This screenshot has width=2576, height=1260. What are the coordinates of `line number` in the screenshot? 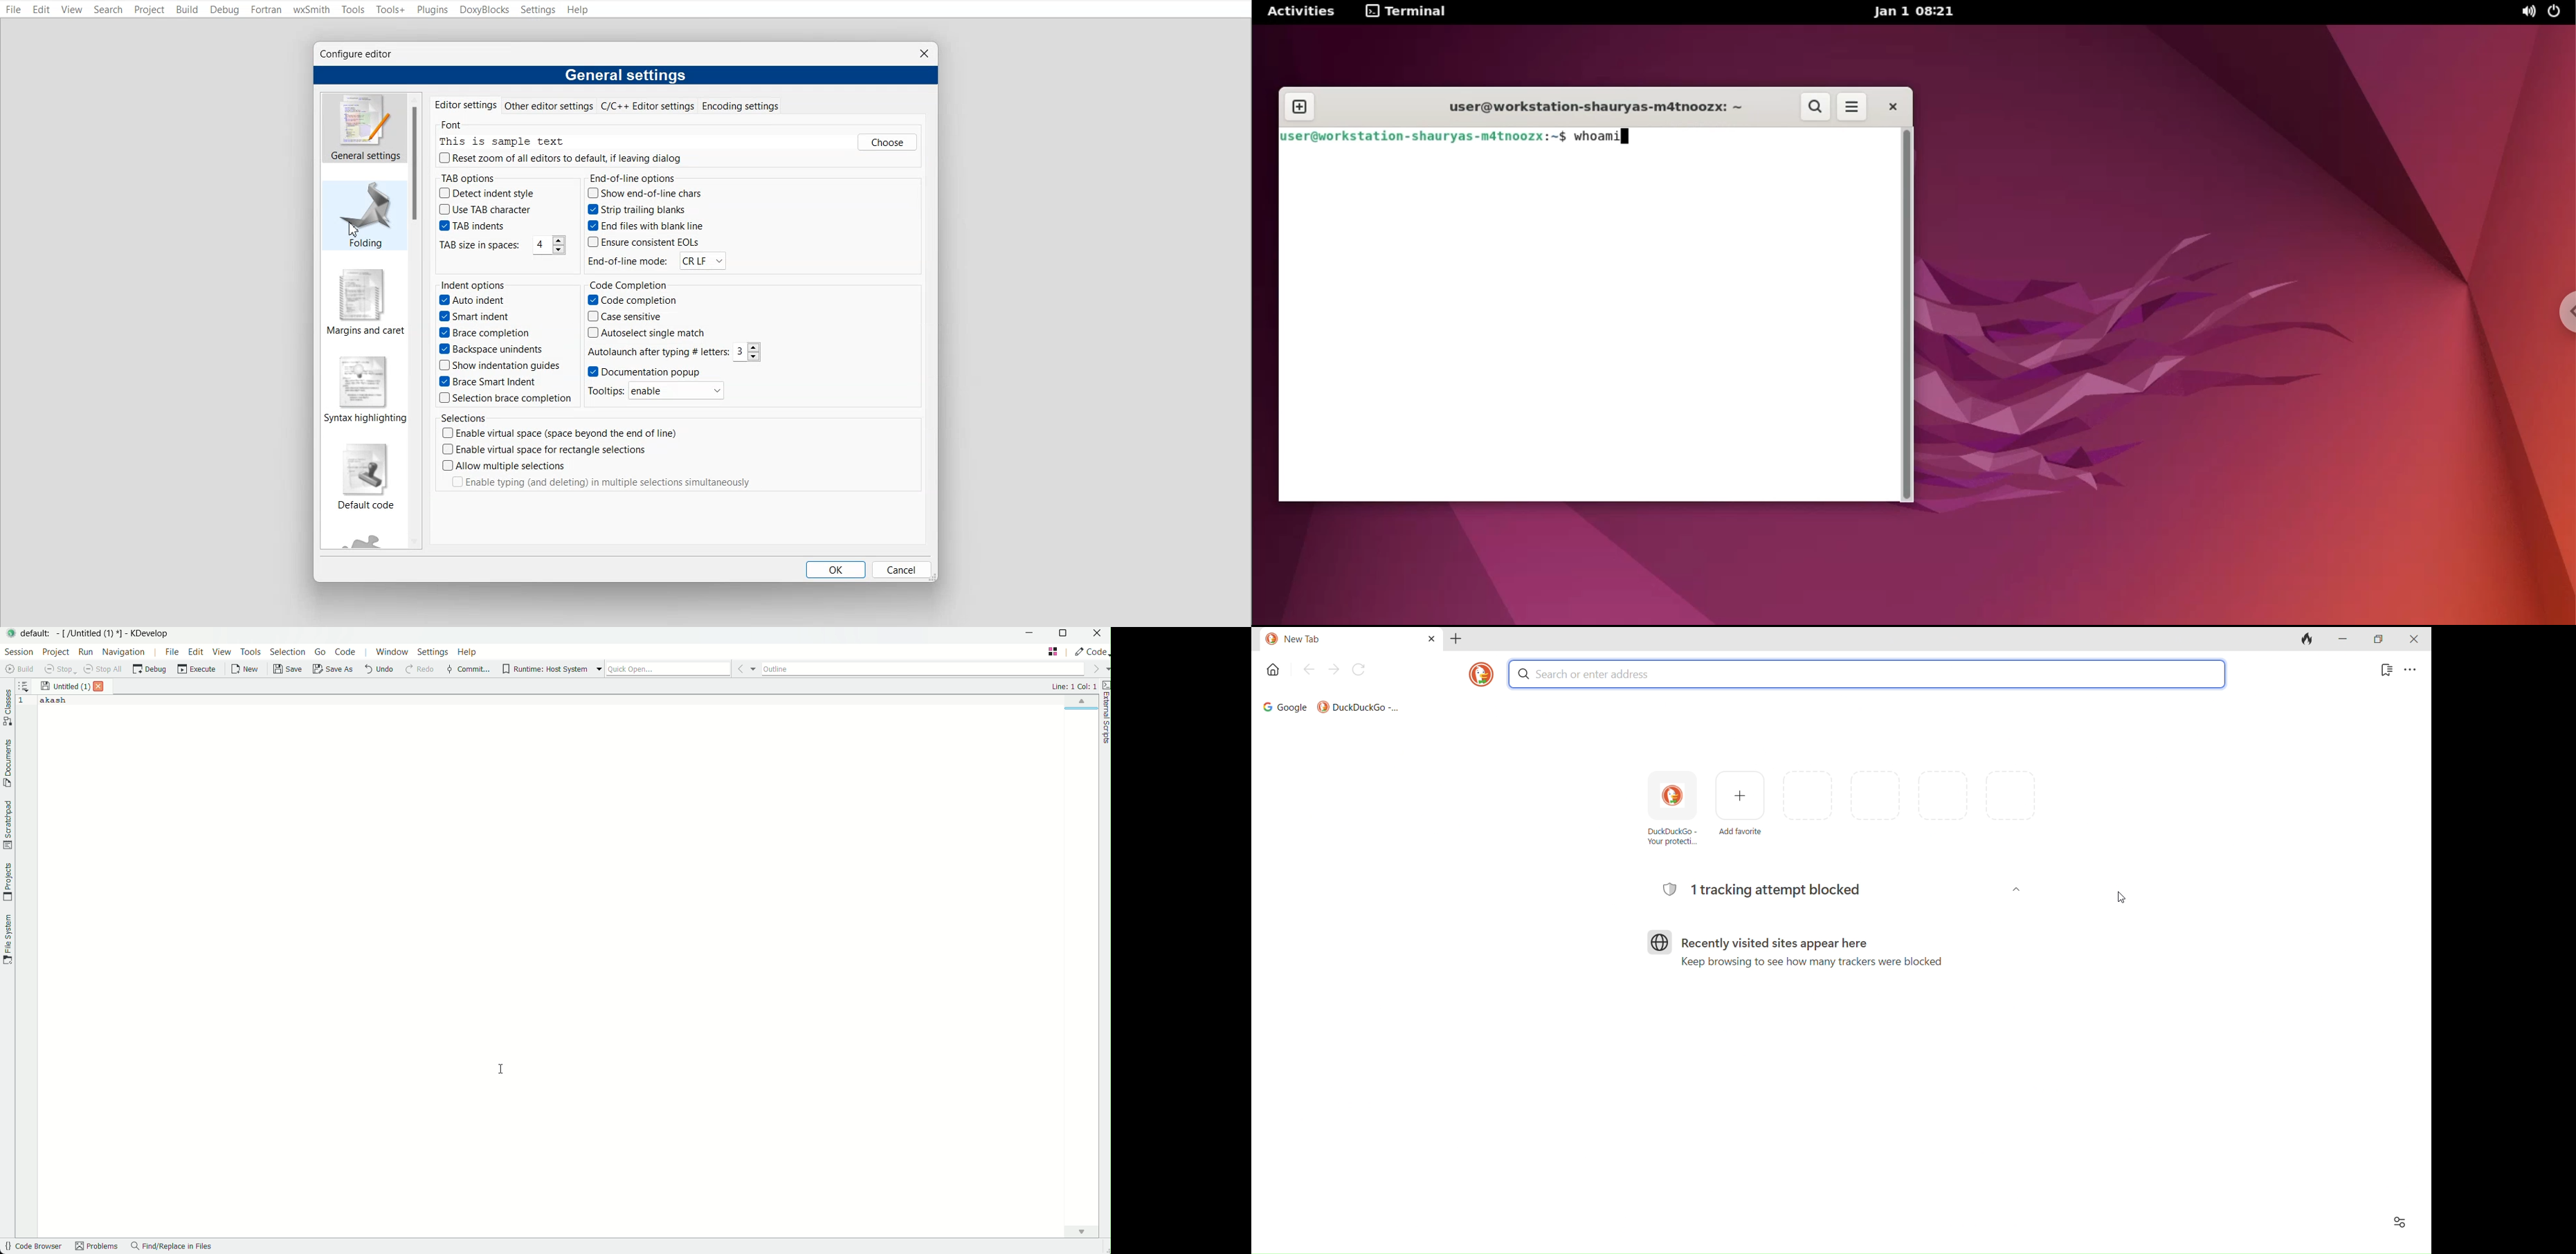 It's located at (24, 701).